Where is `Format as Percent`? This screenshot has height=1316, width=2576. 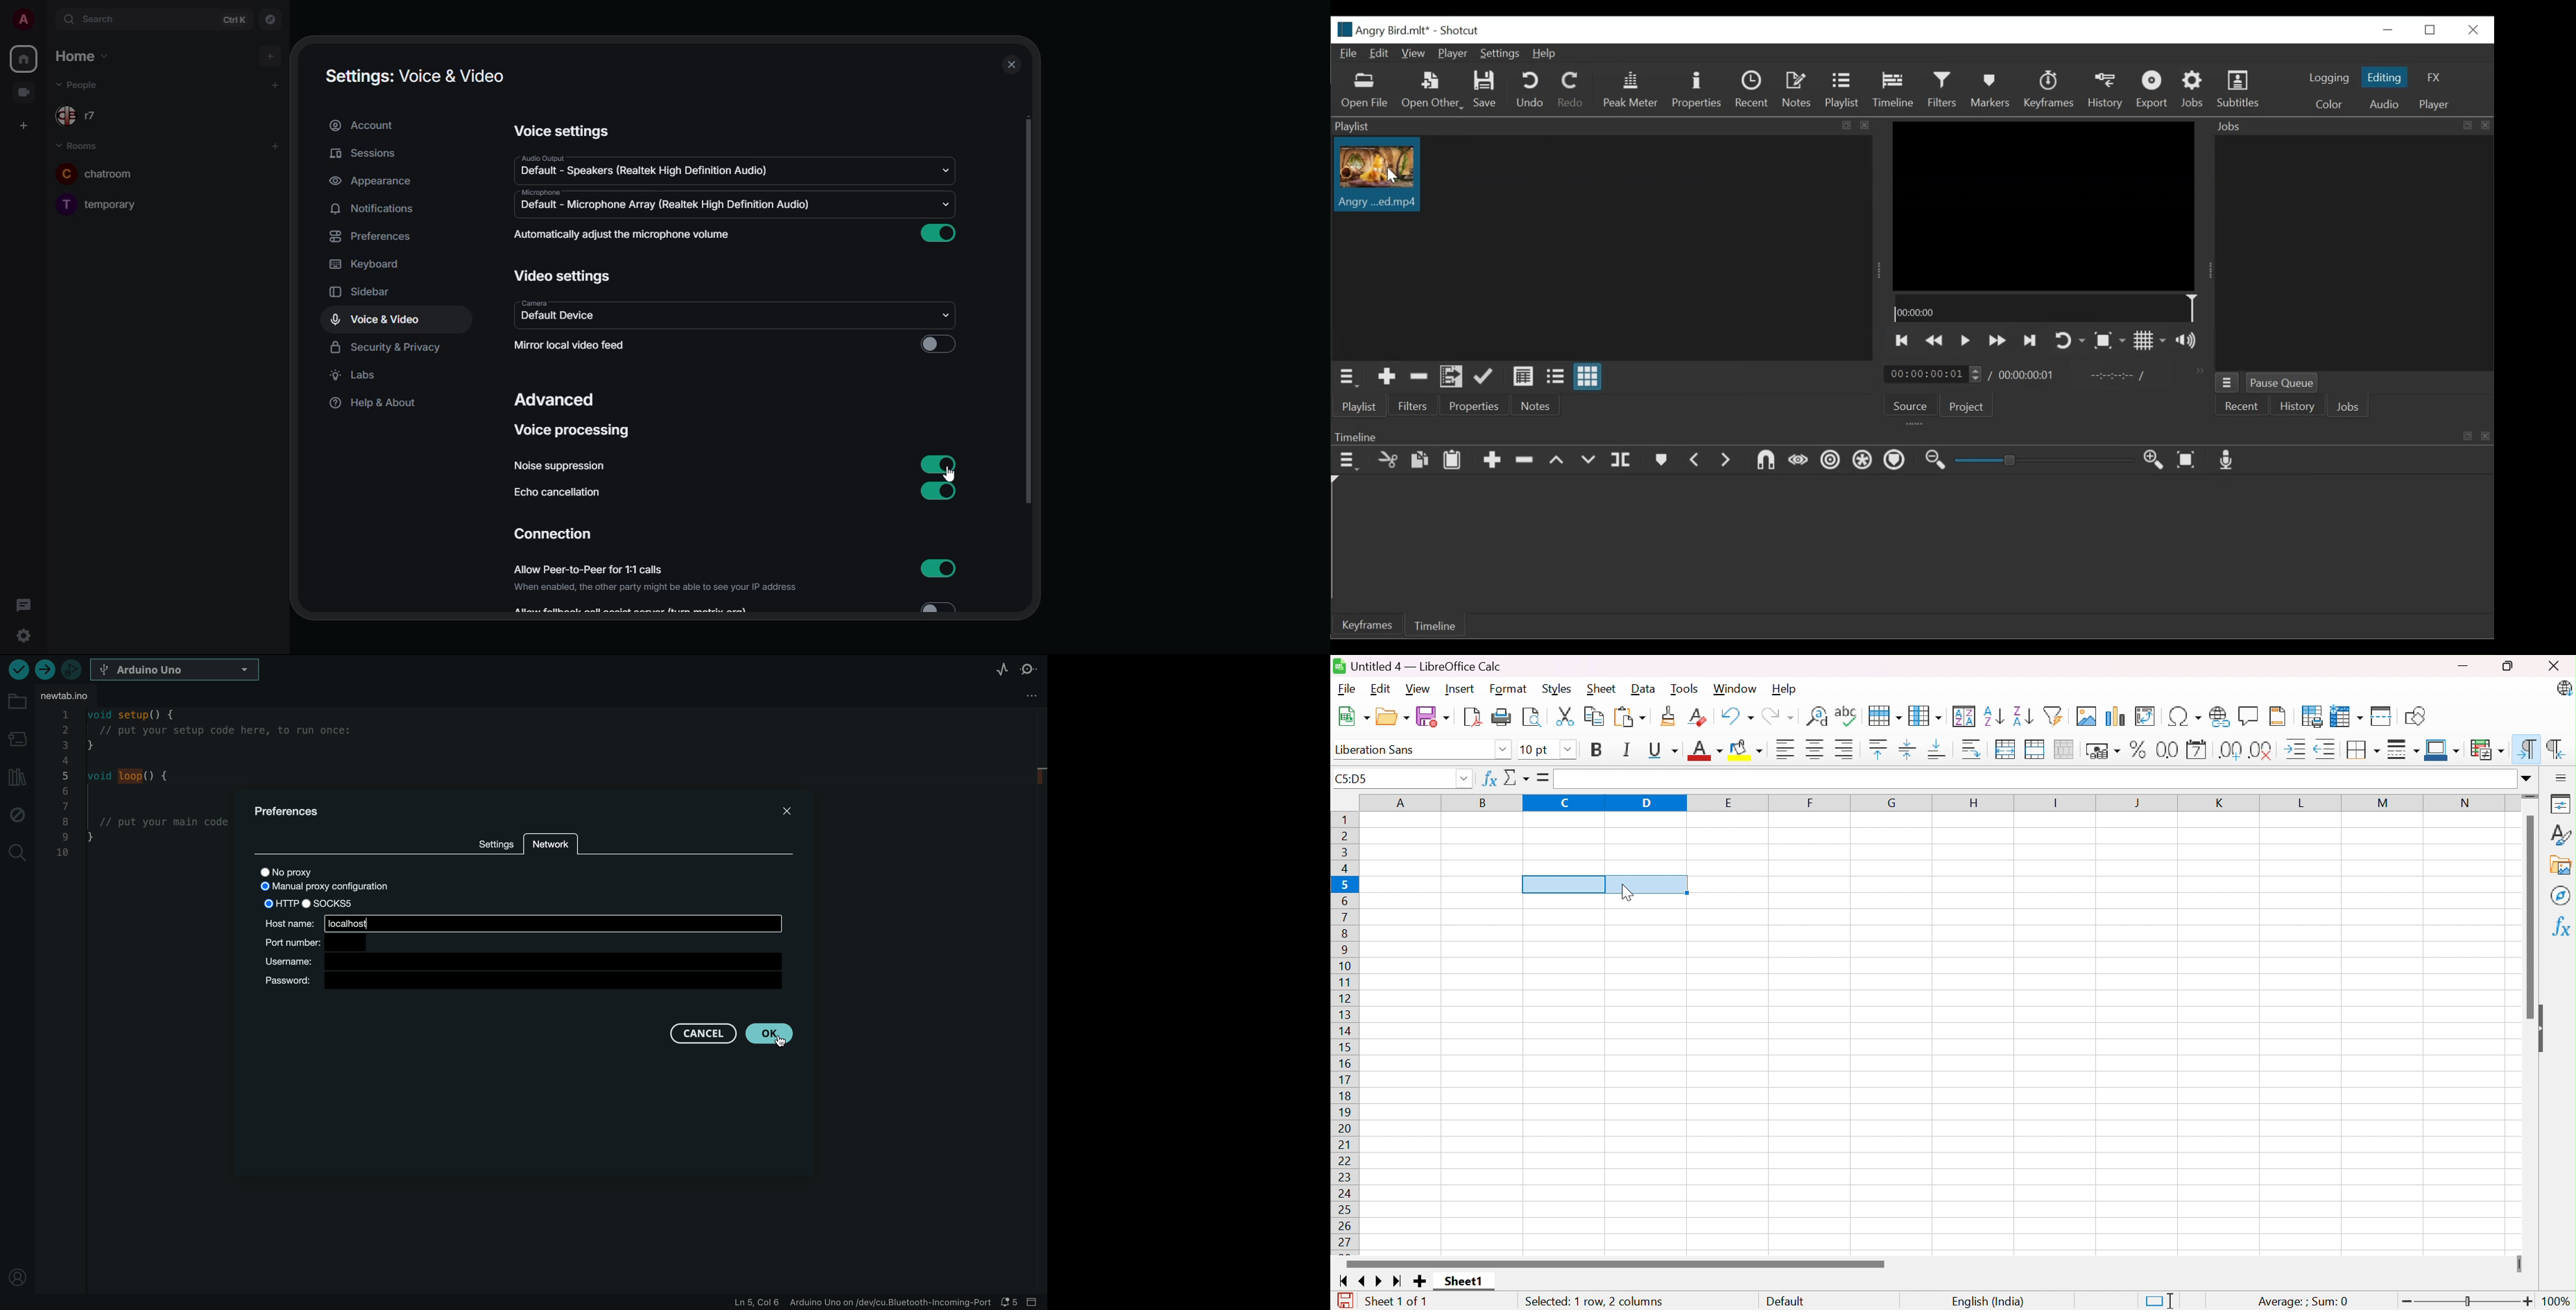
Format as Percent is located at coordinates (2136, 751).